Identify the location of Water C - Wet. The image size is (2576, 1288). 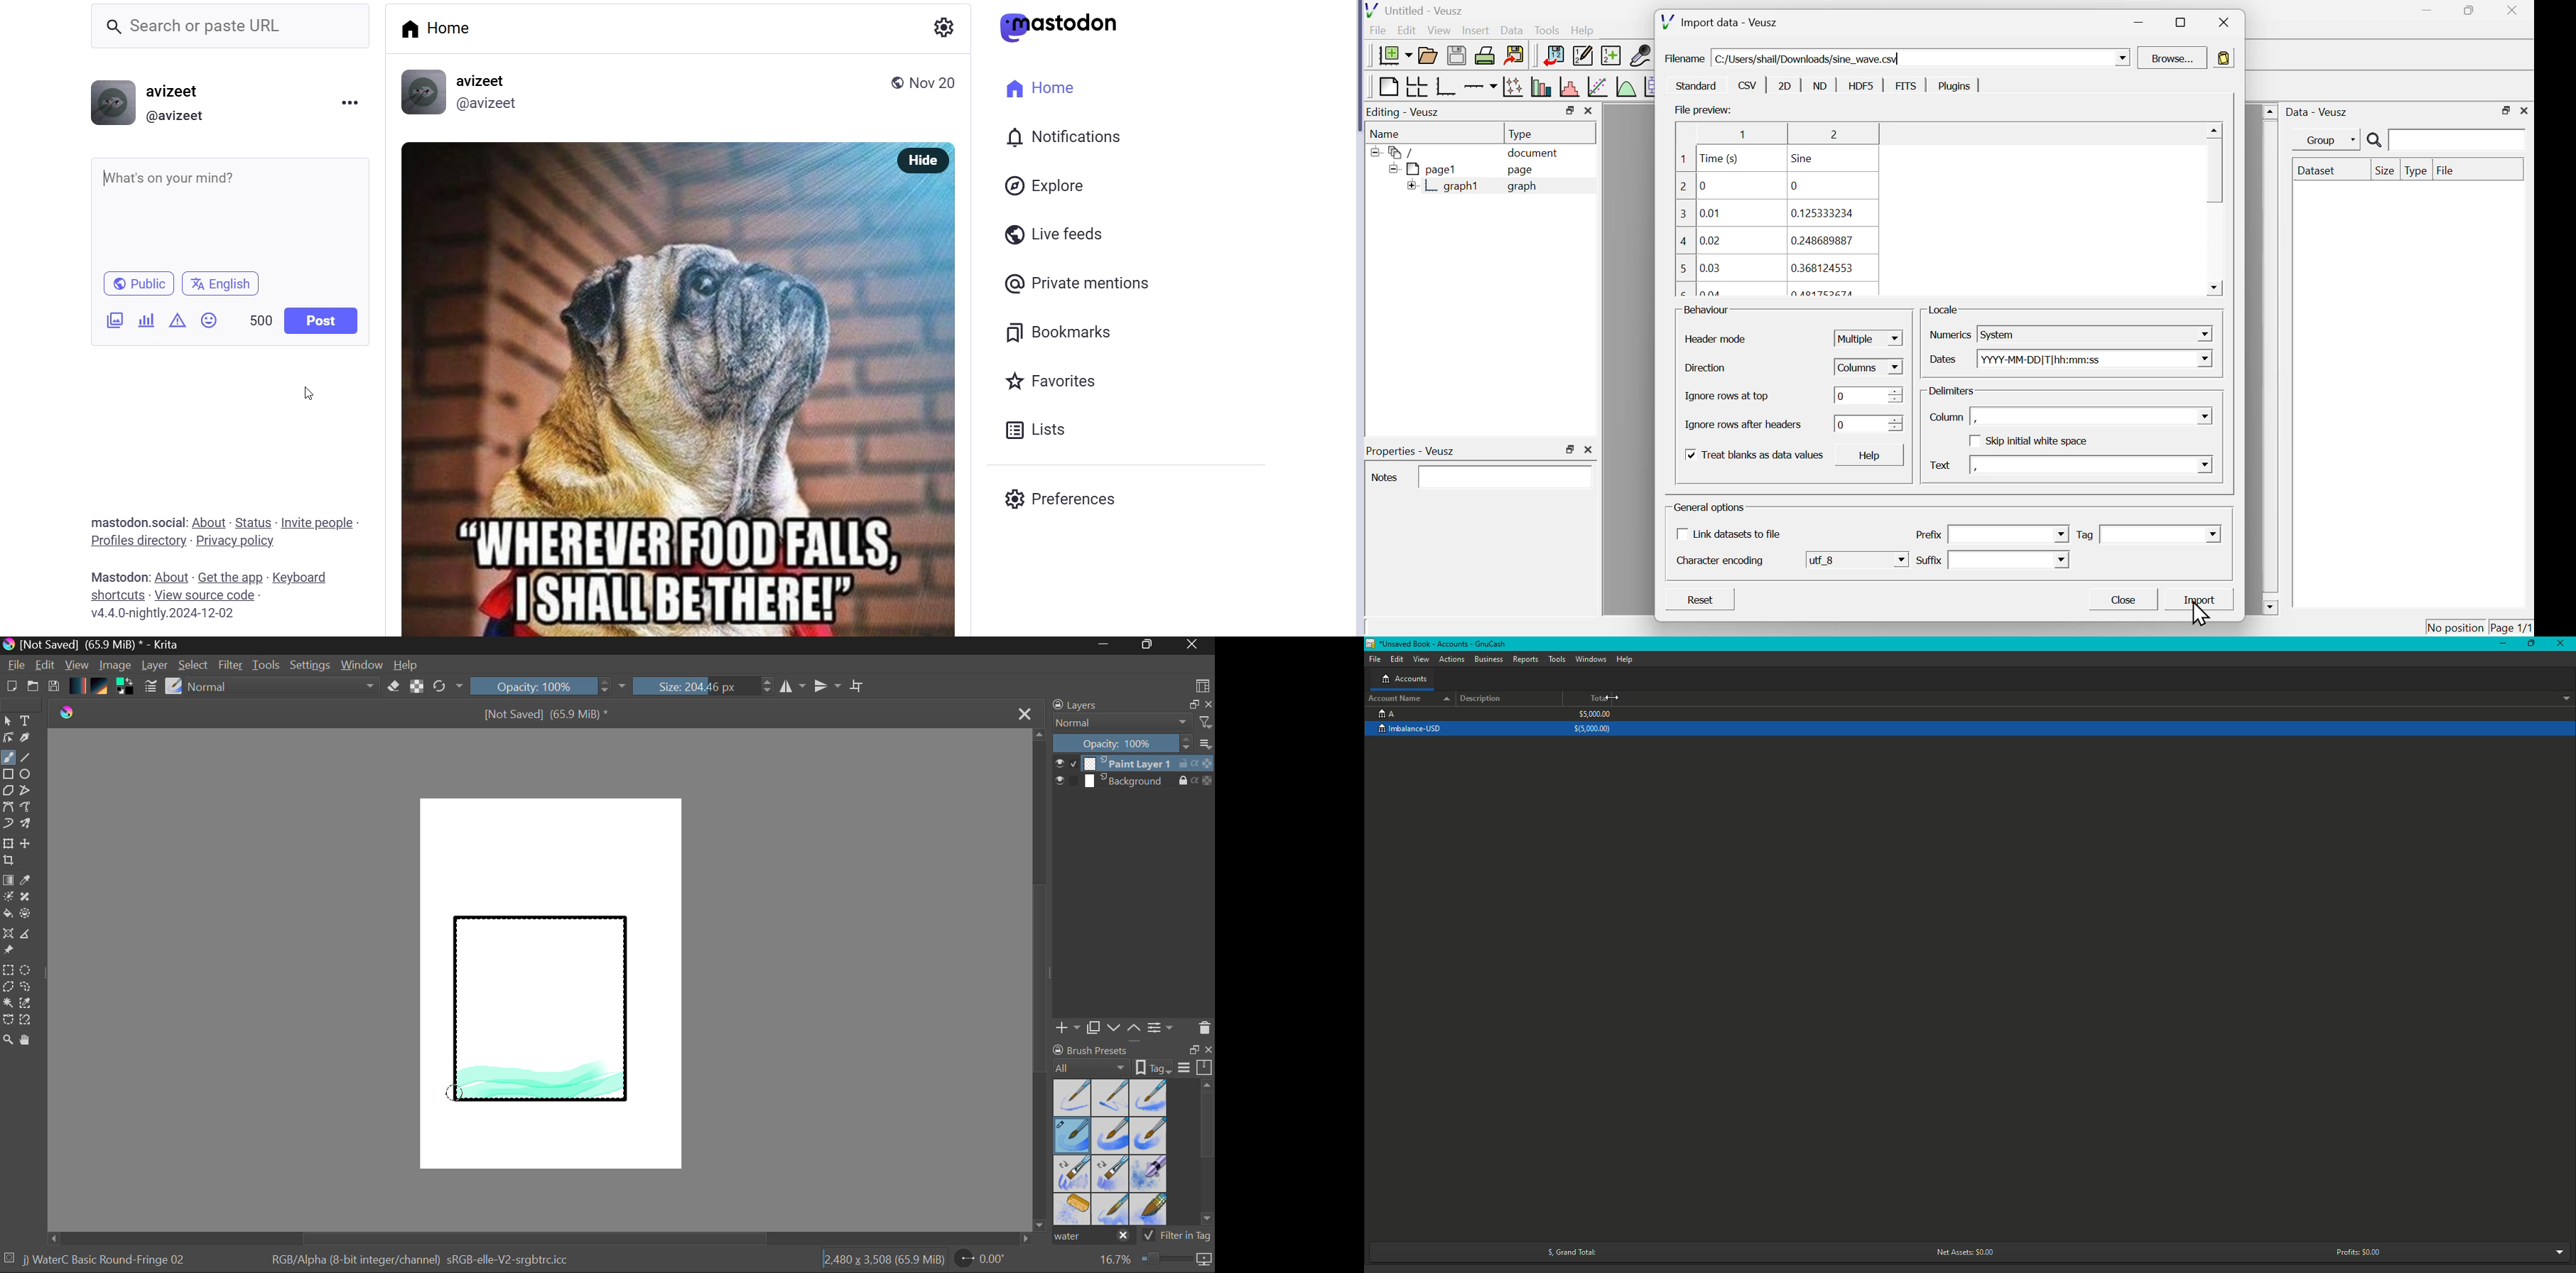
(1112, 1098).